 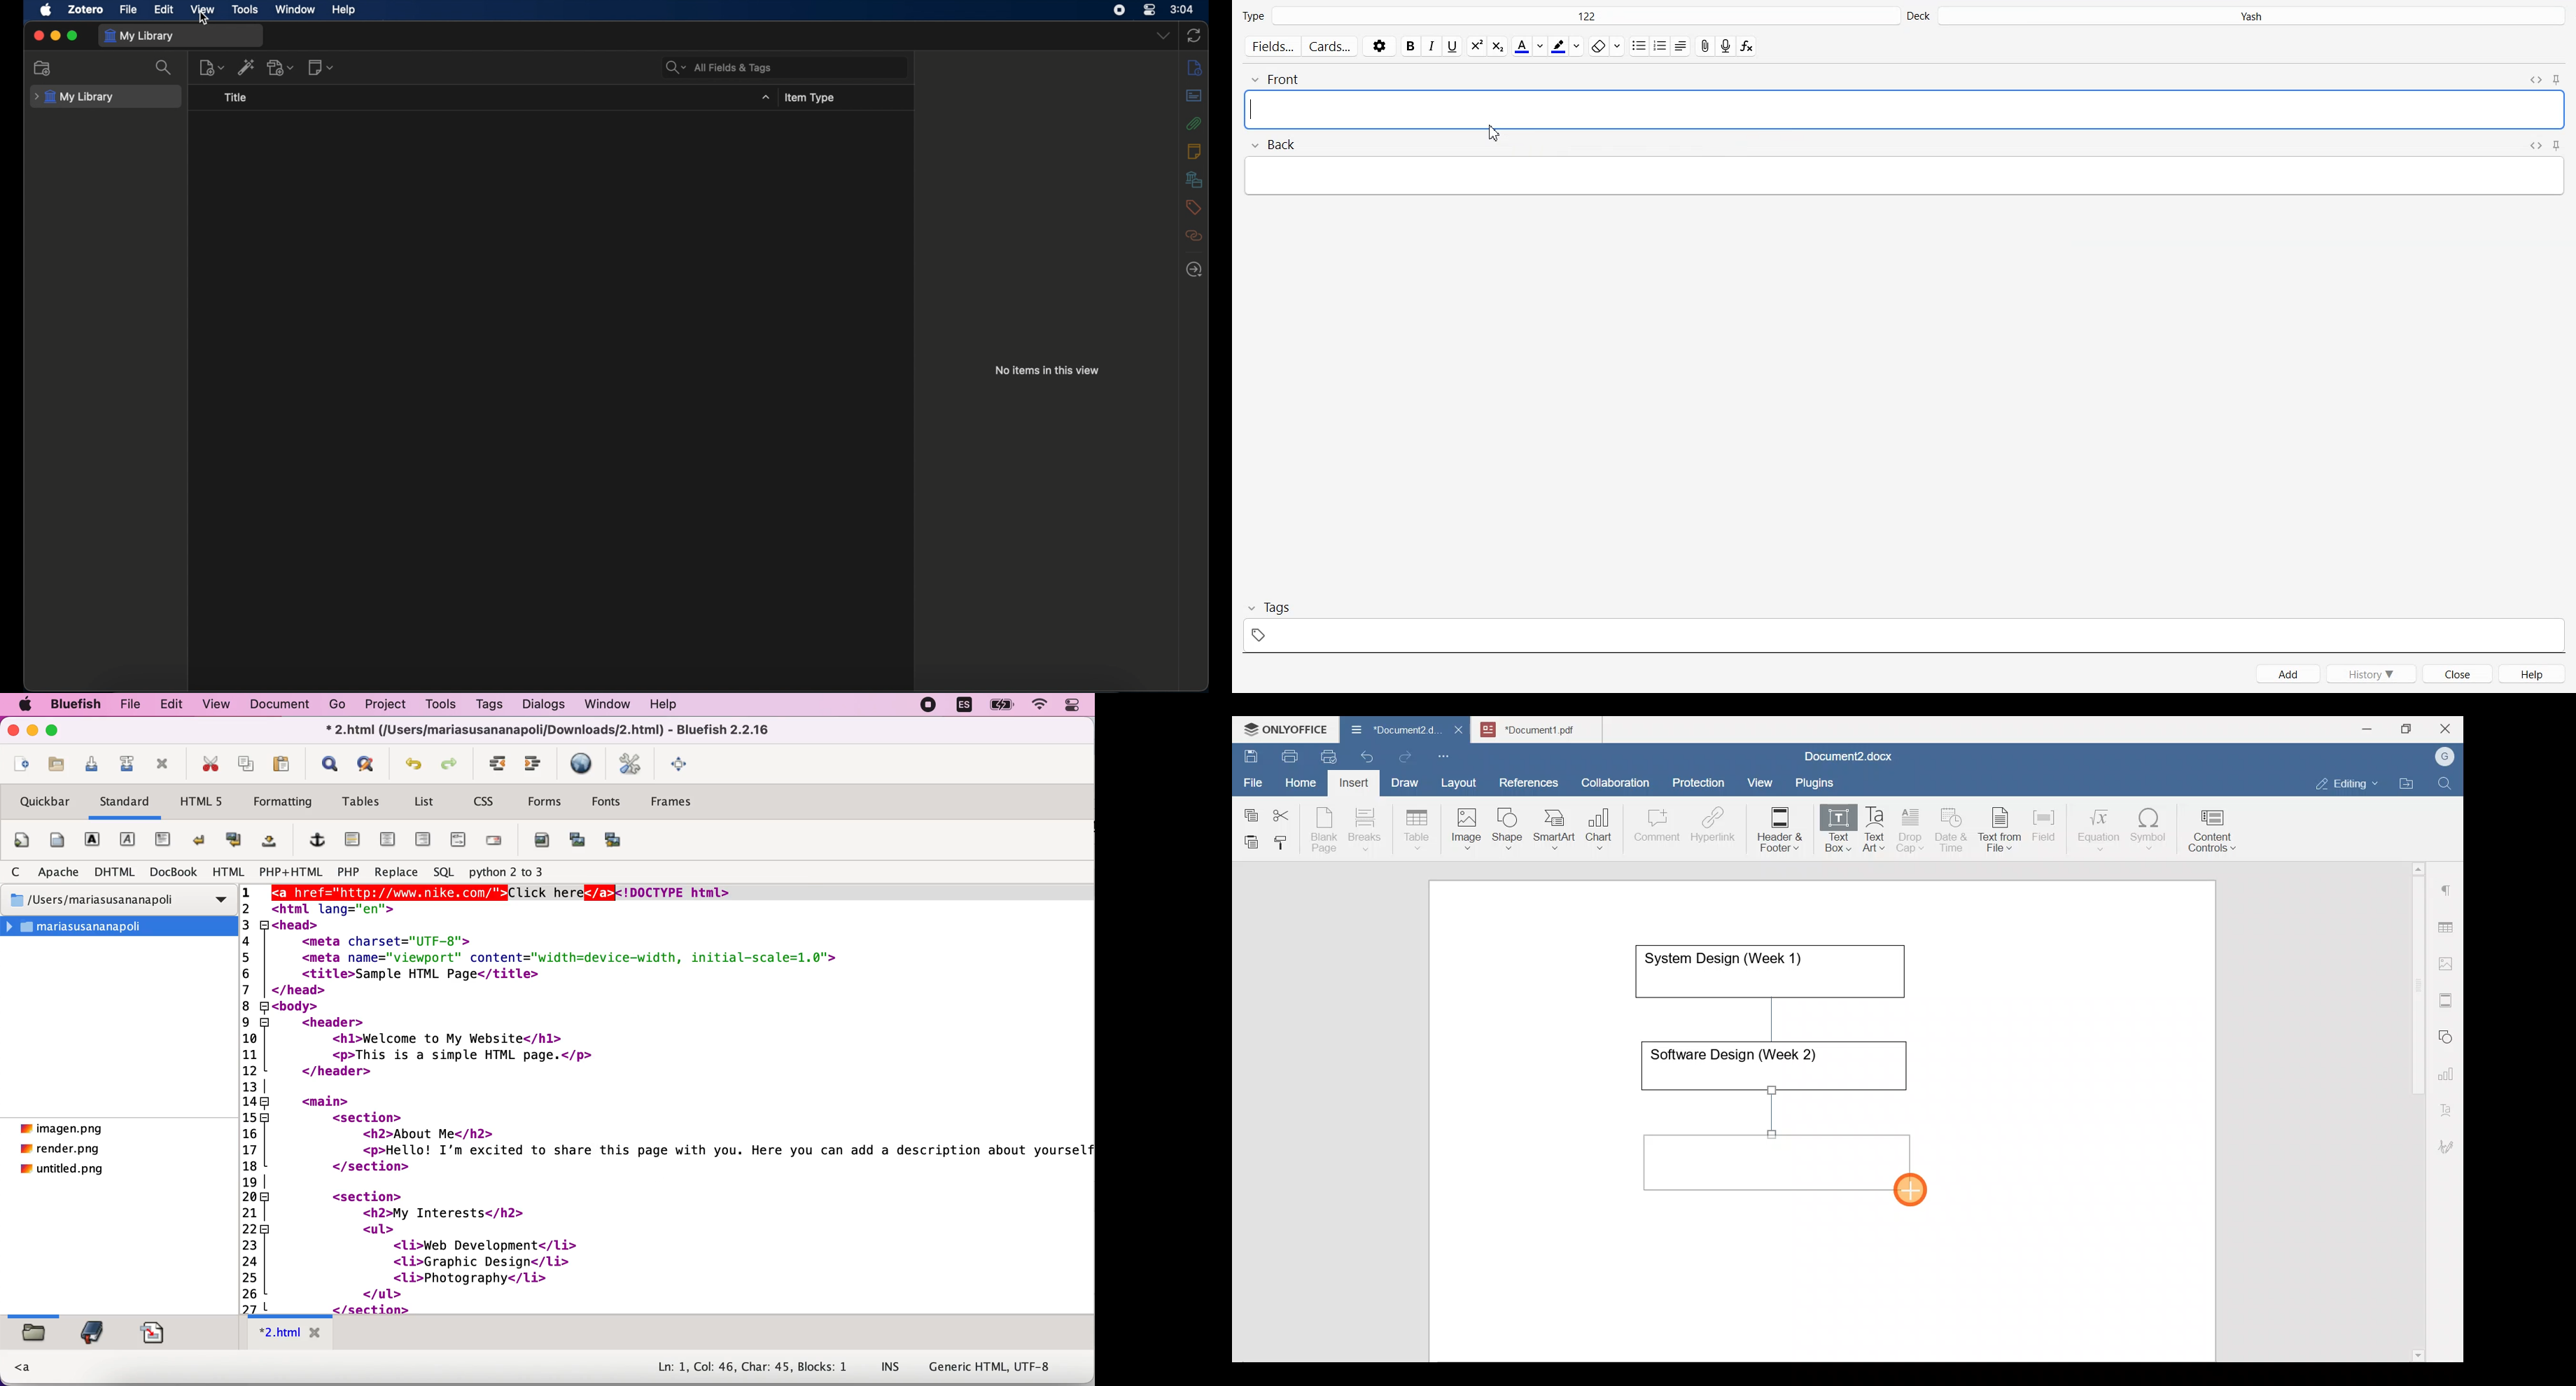 I want to click on Hyperlink, so click(x=1717, y=828).